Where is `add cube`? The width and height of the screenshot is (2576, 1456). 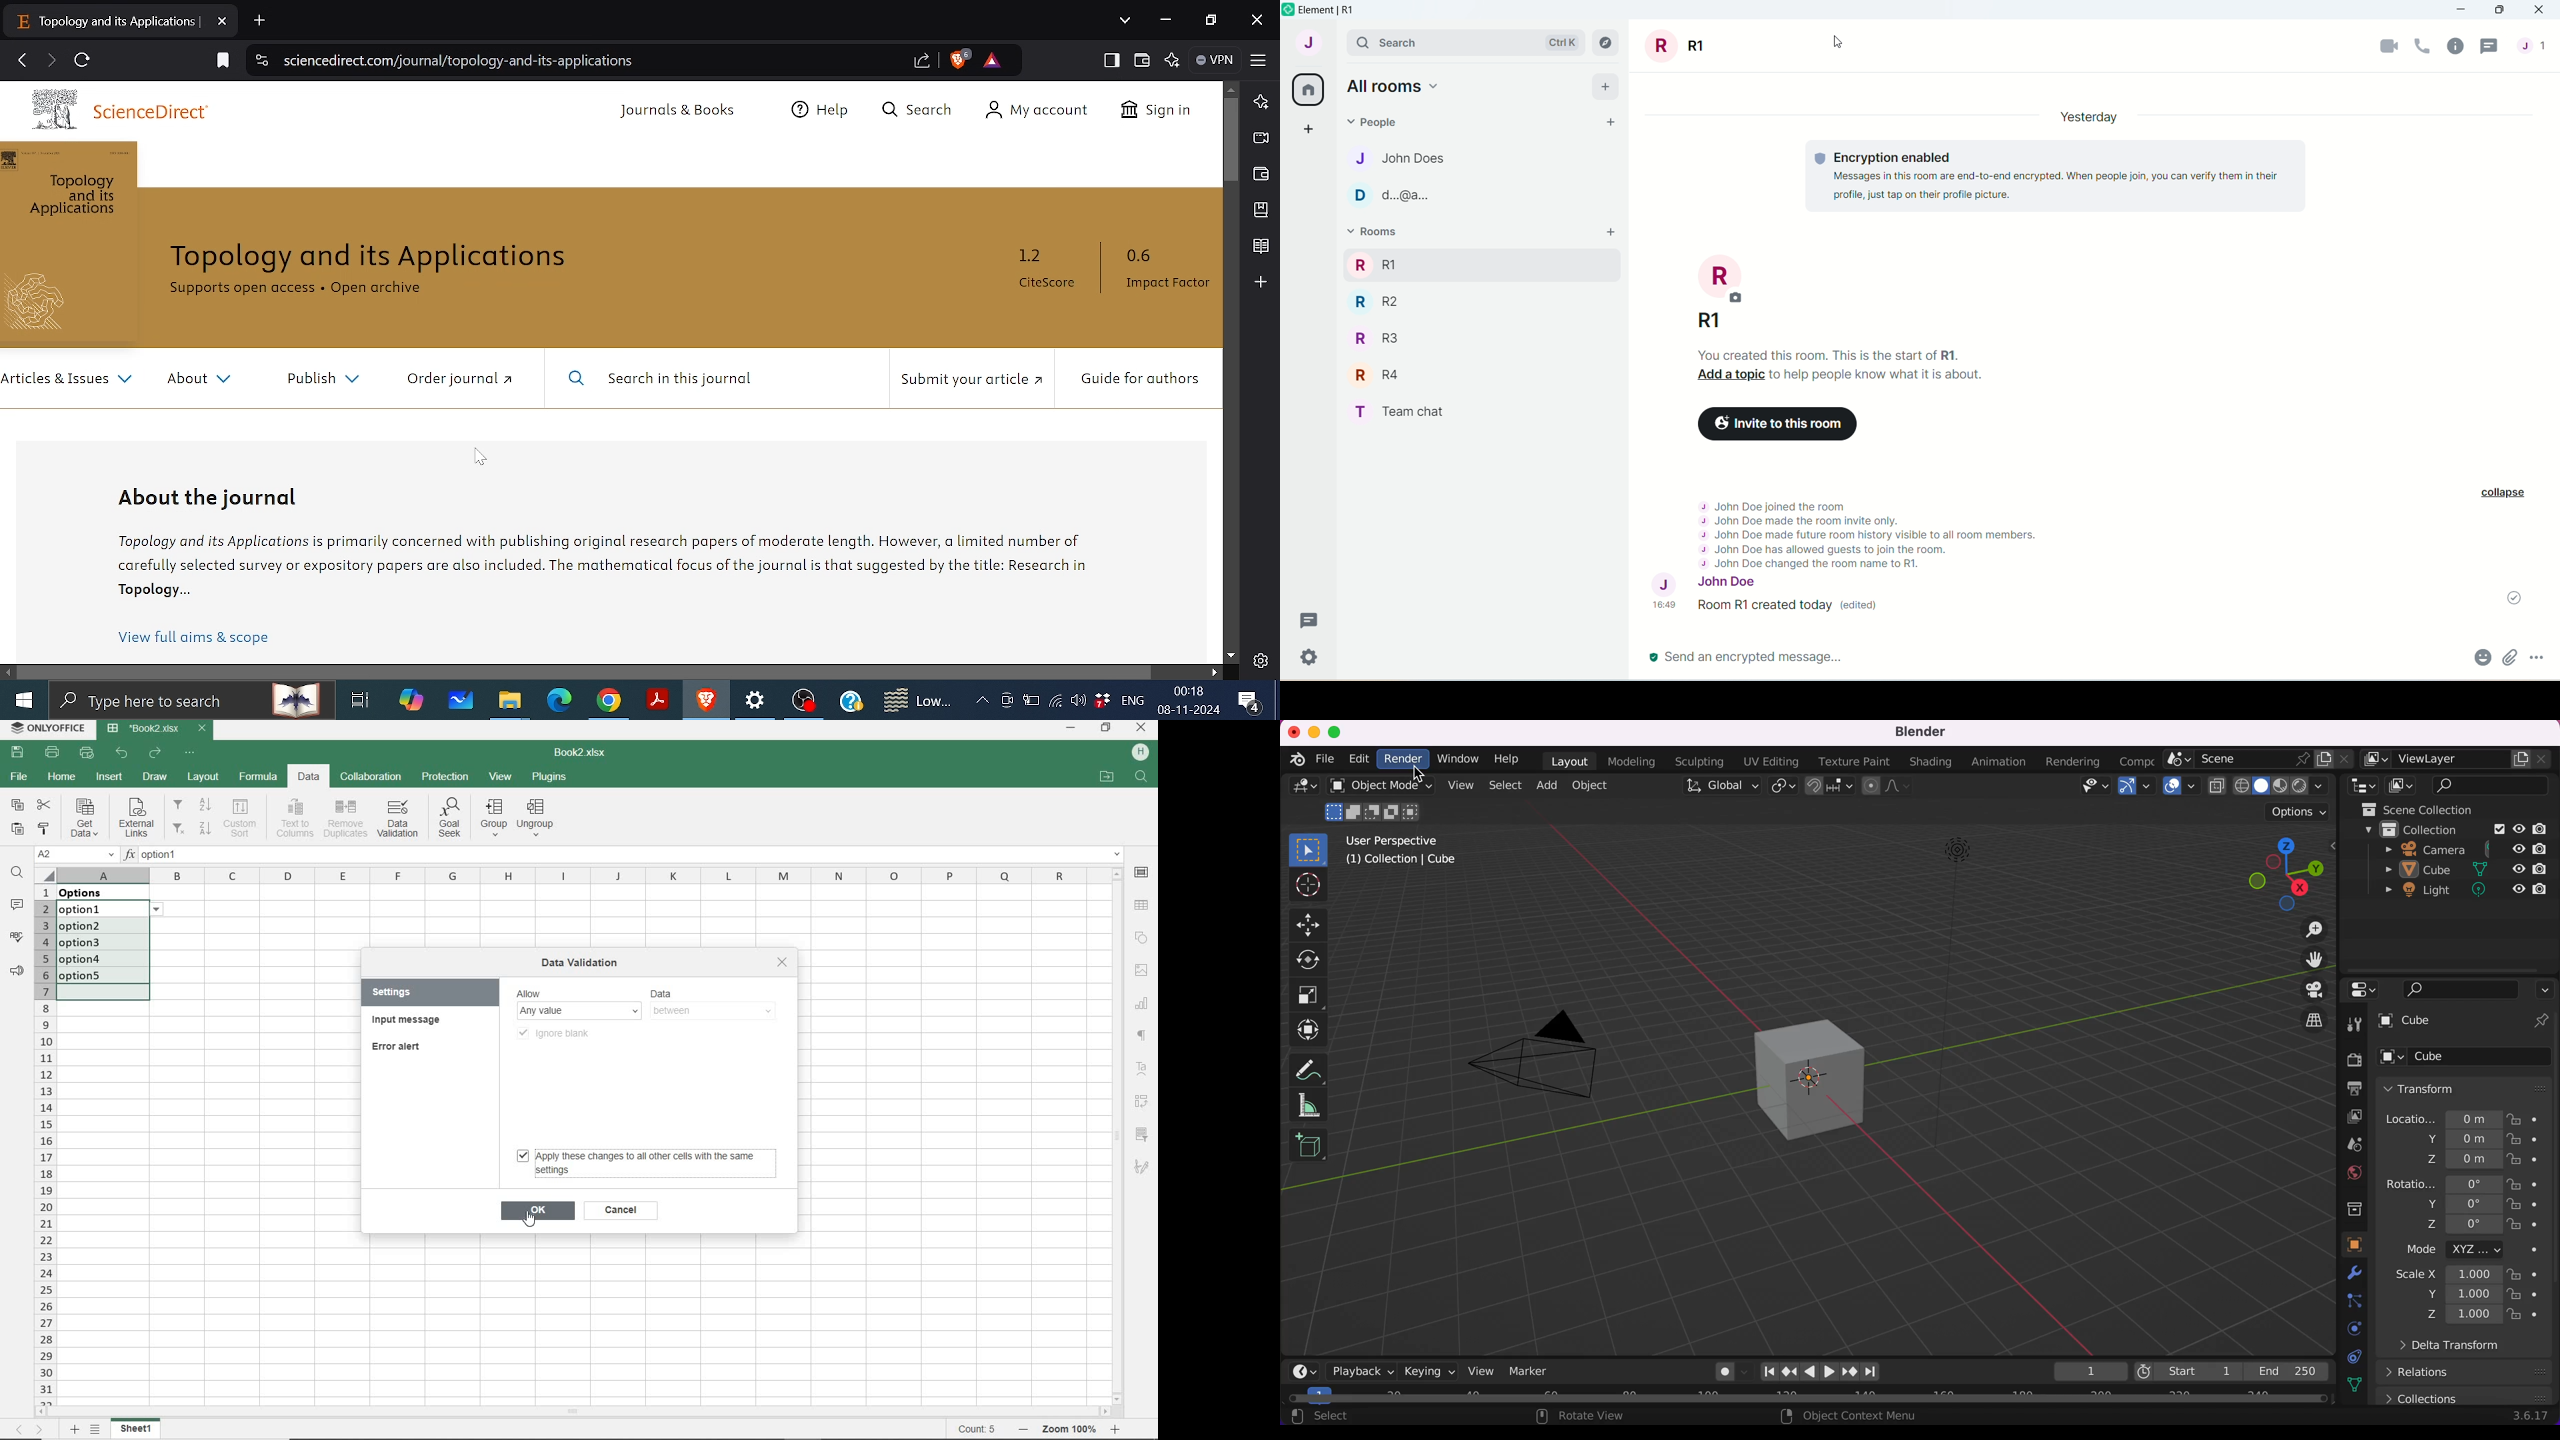
add cube is located at coordinates (1309, 1149).